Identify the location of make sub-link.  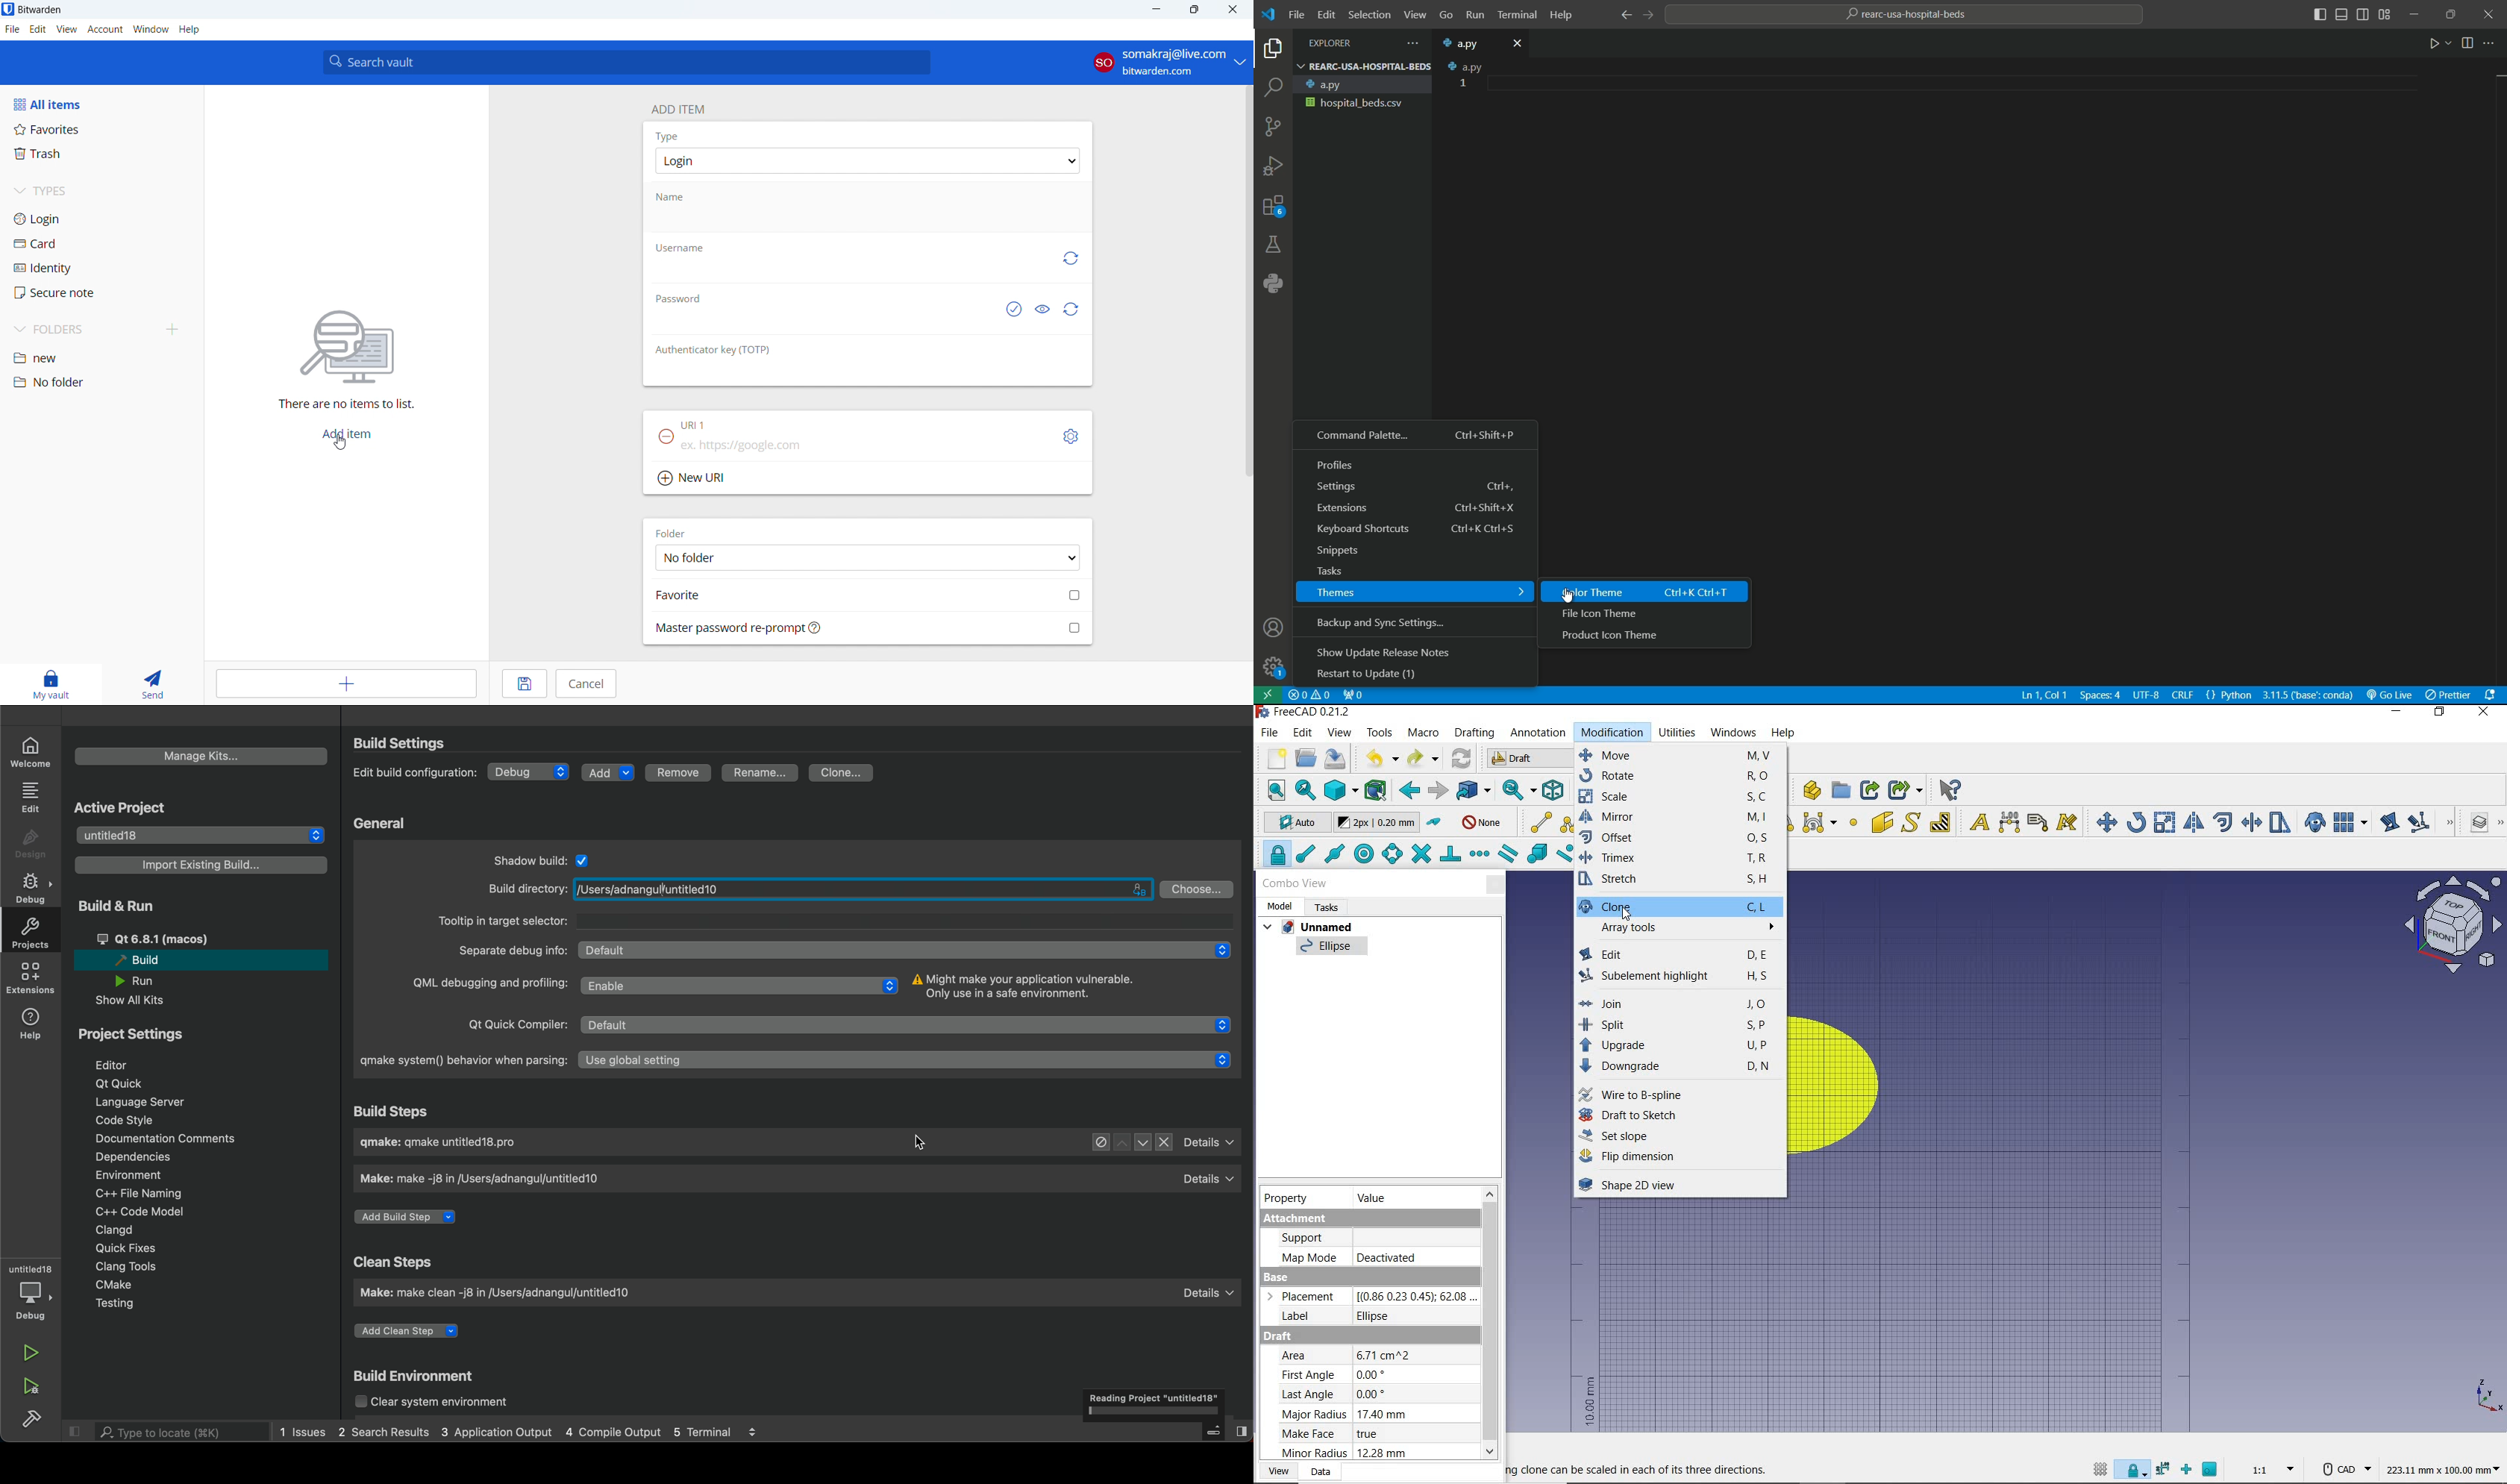
(1906, 791).